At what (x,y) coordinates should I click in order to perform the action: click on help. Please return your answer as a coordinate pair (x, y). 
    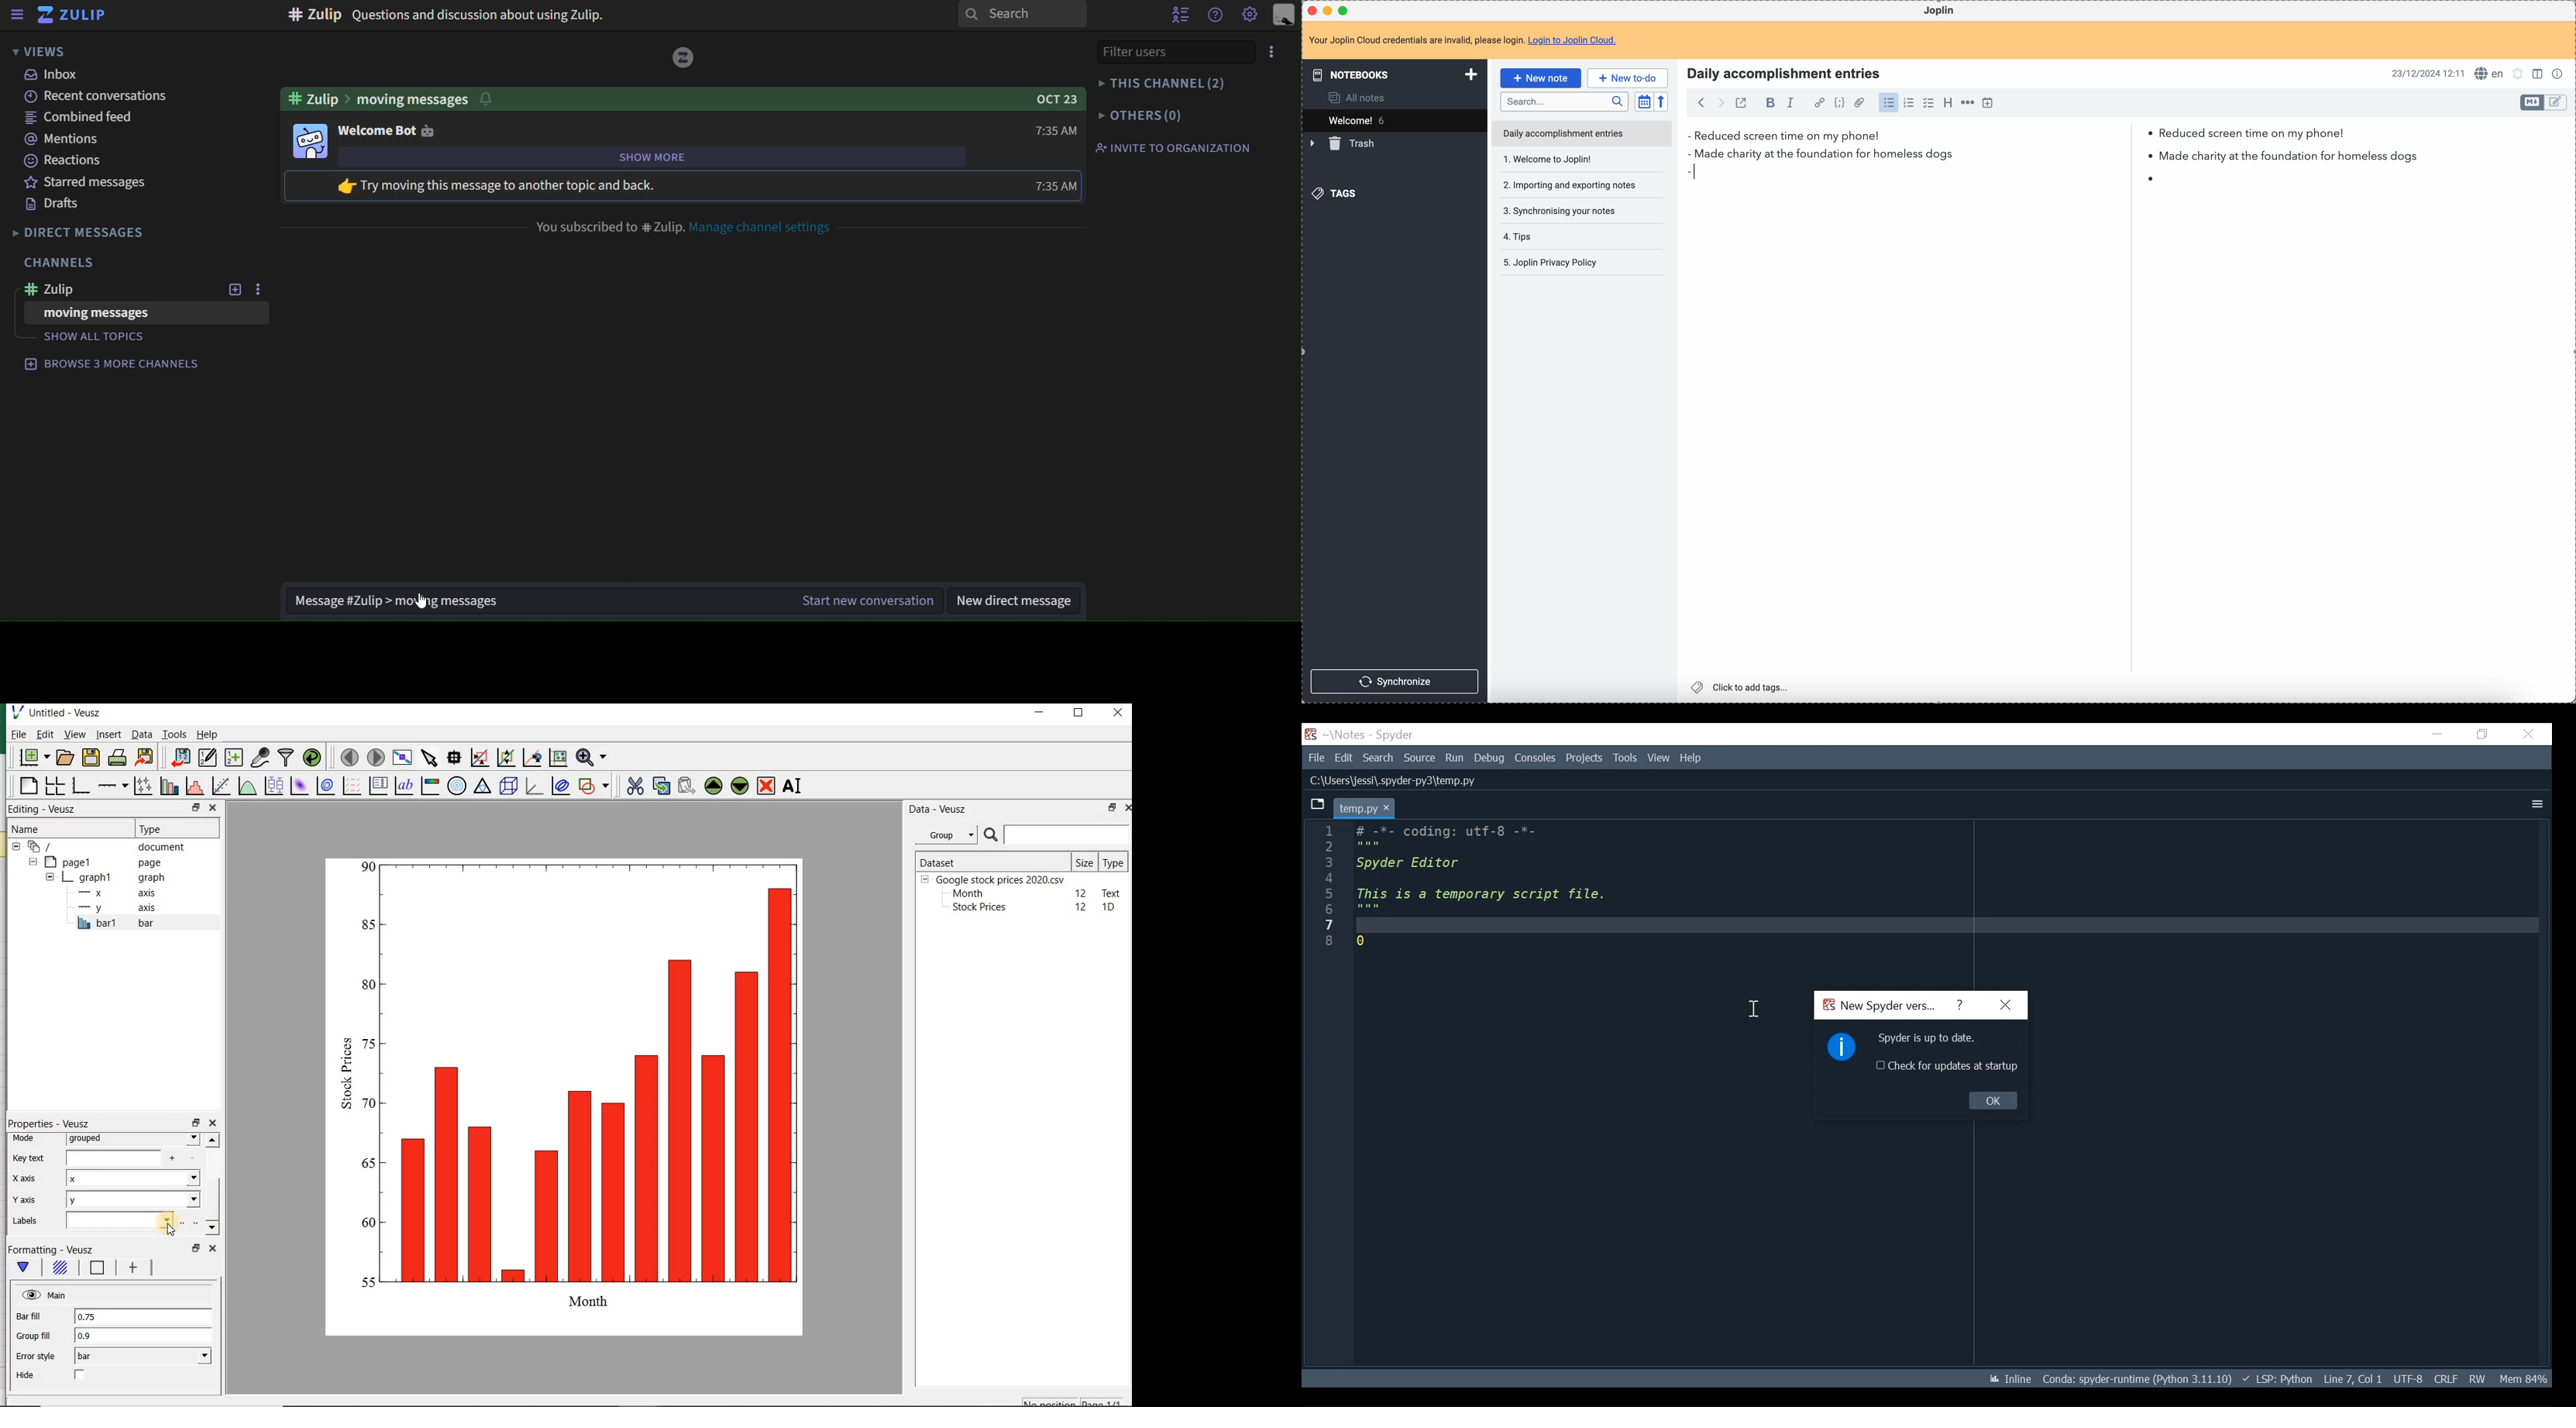
    Looking at the image, I should click on (1212, 16).